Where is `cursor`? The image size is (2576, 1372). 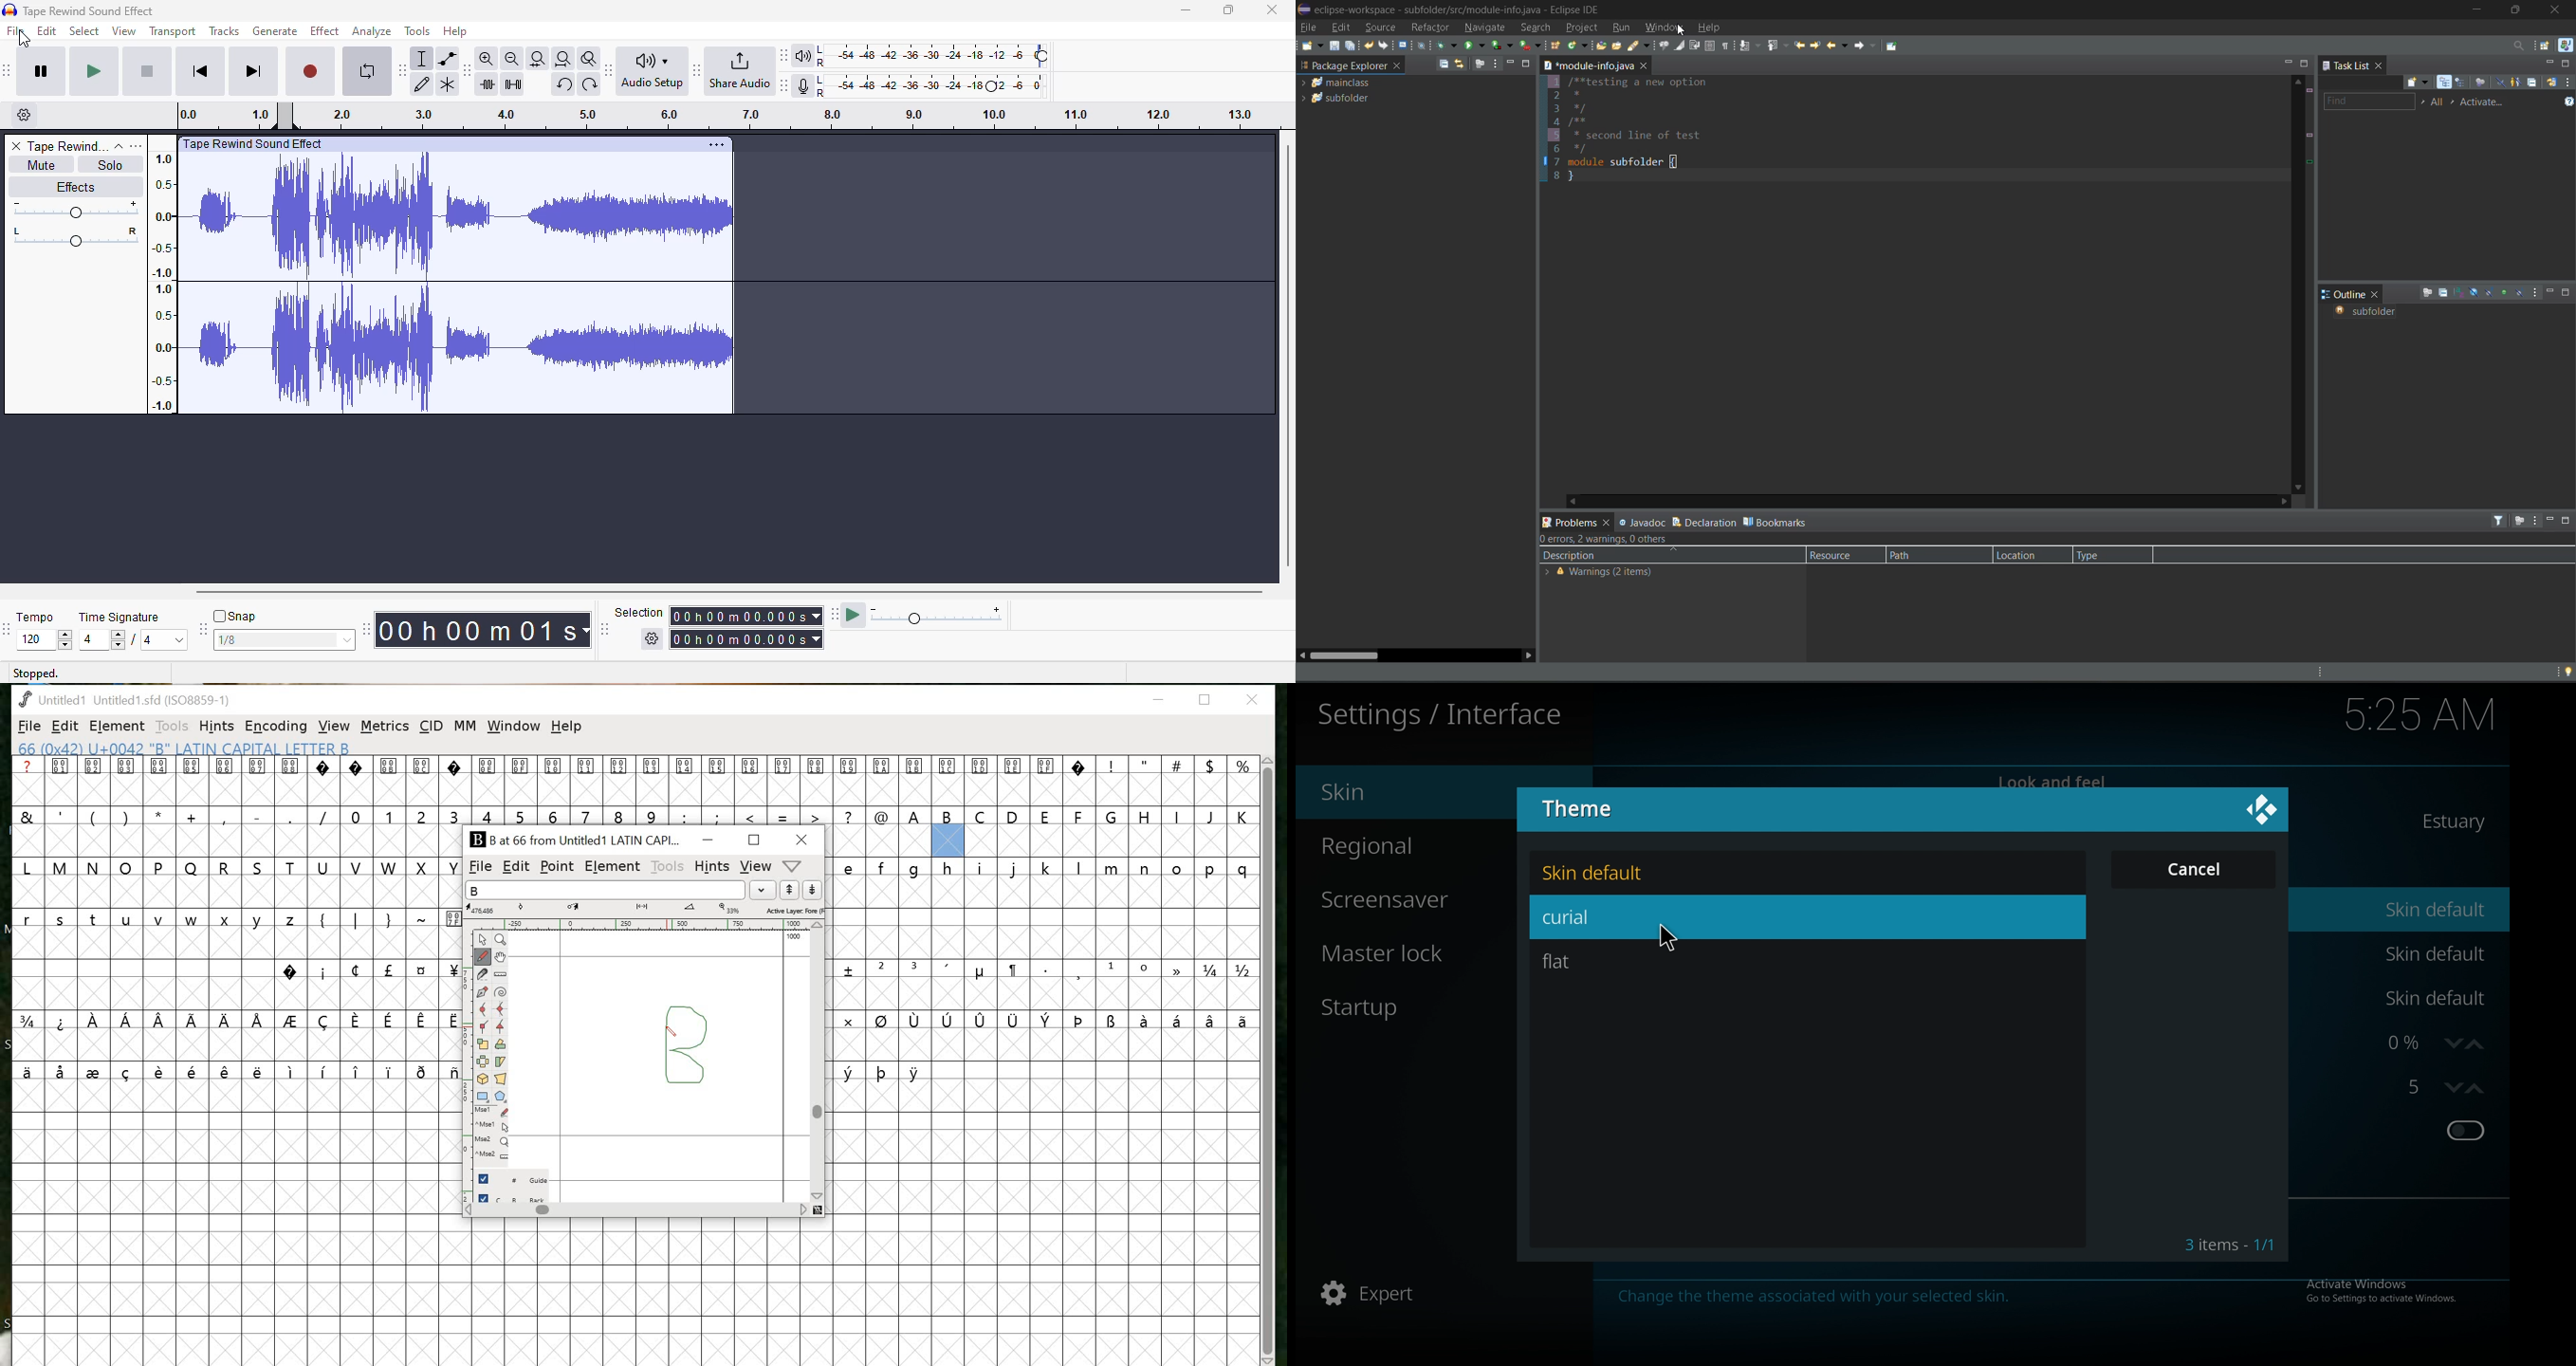
cursor is located at coordinates (1681, 938).